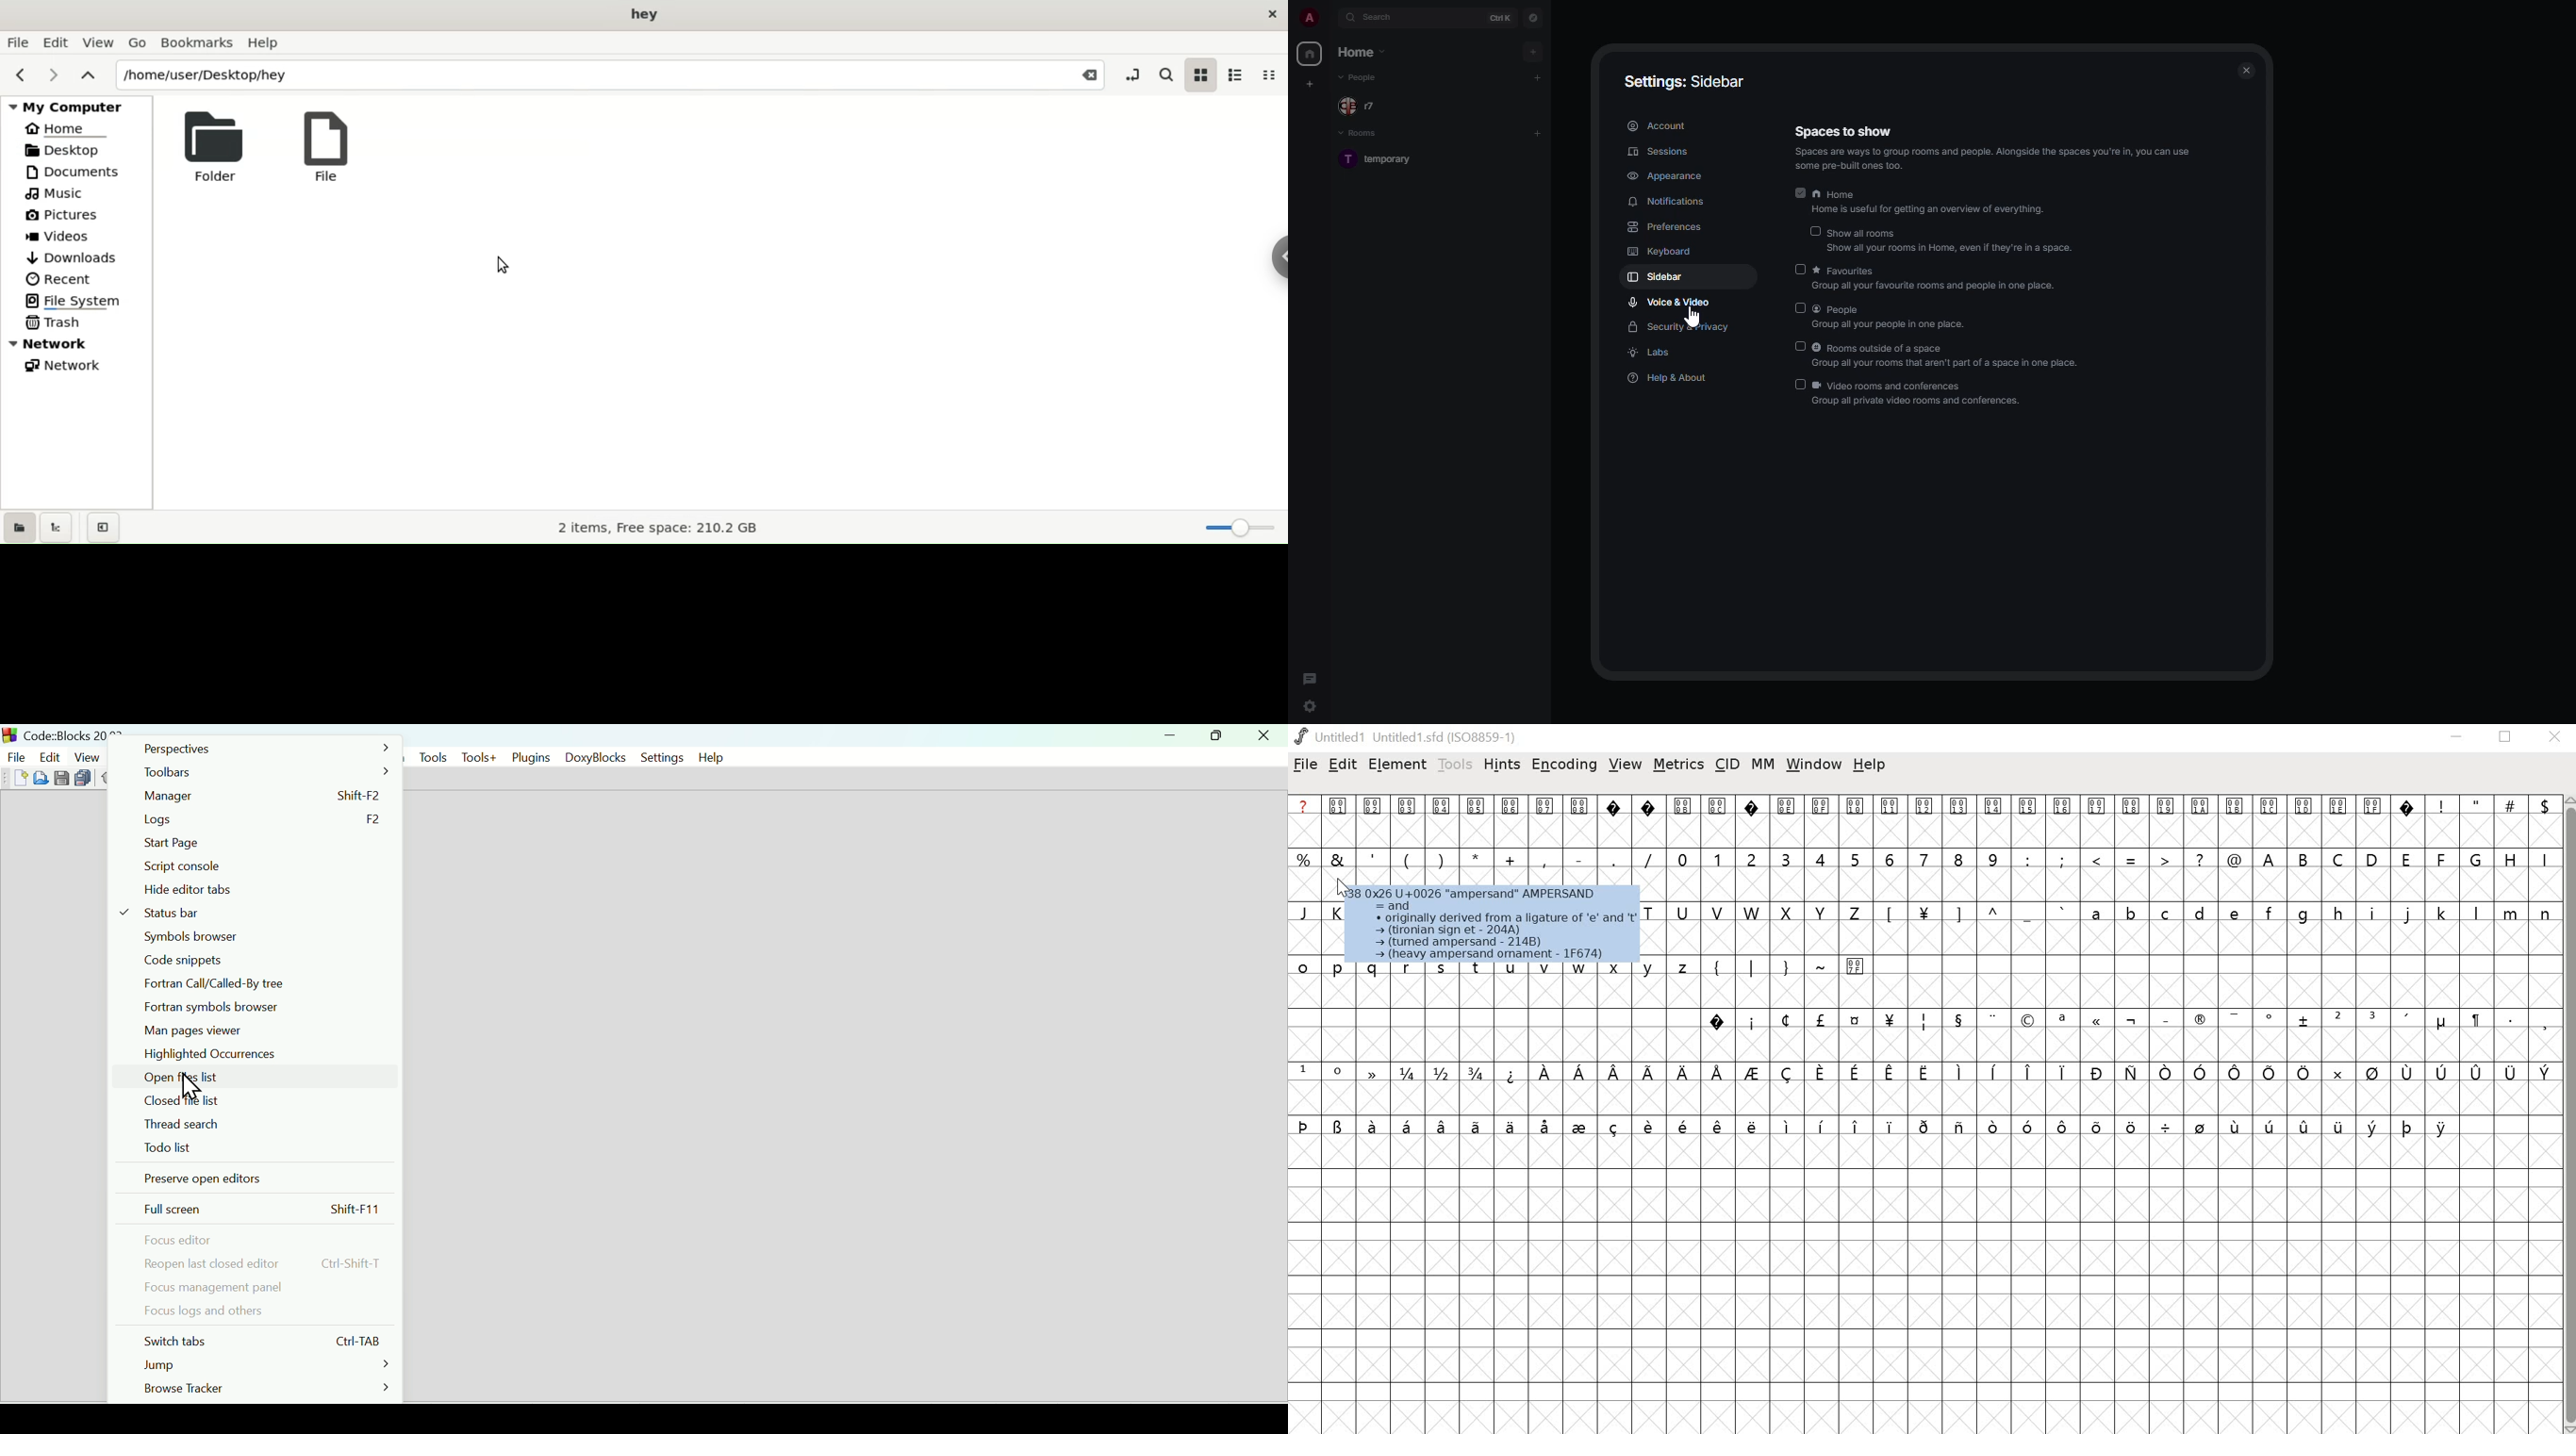 The image size is (2576, 1456). I want to click on symbol, so click(2372, 1073).